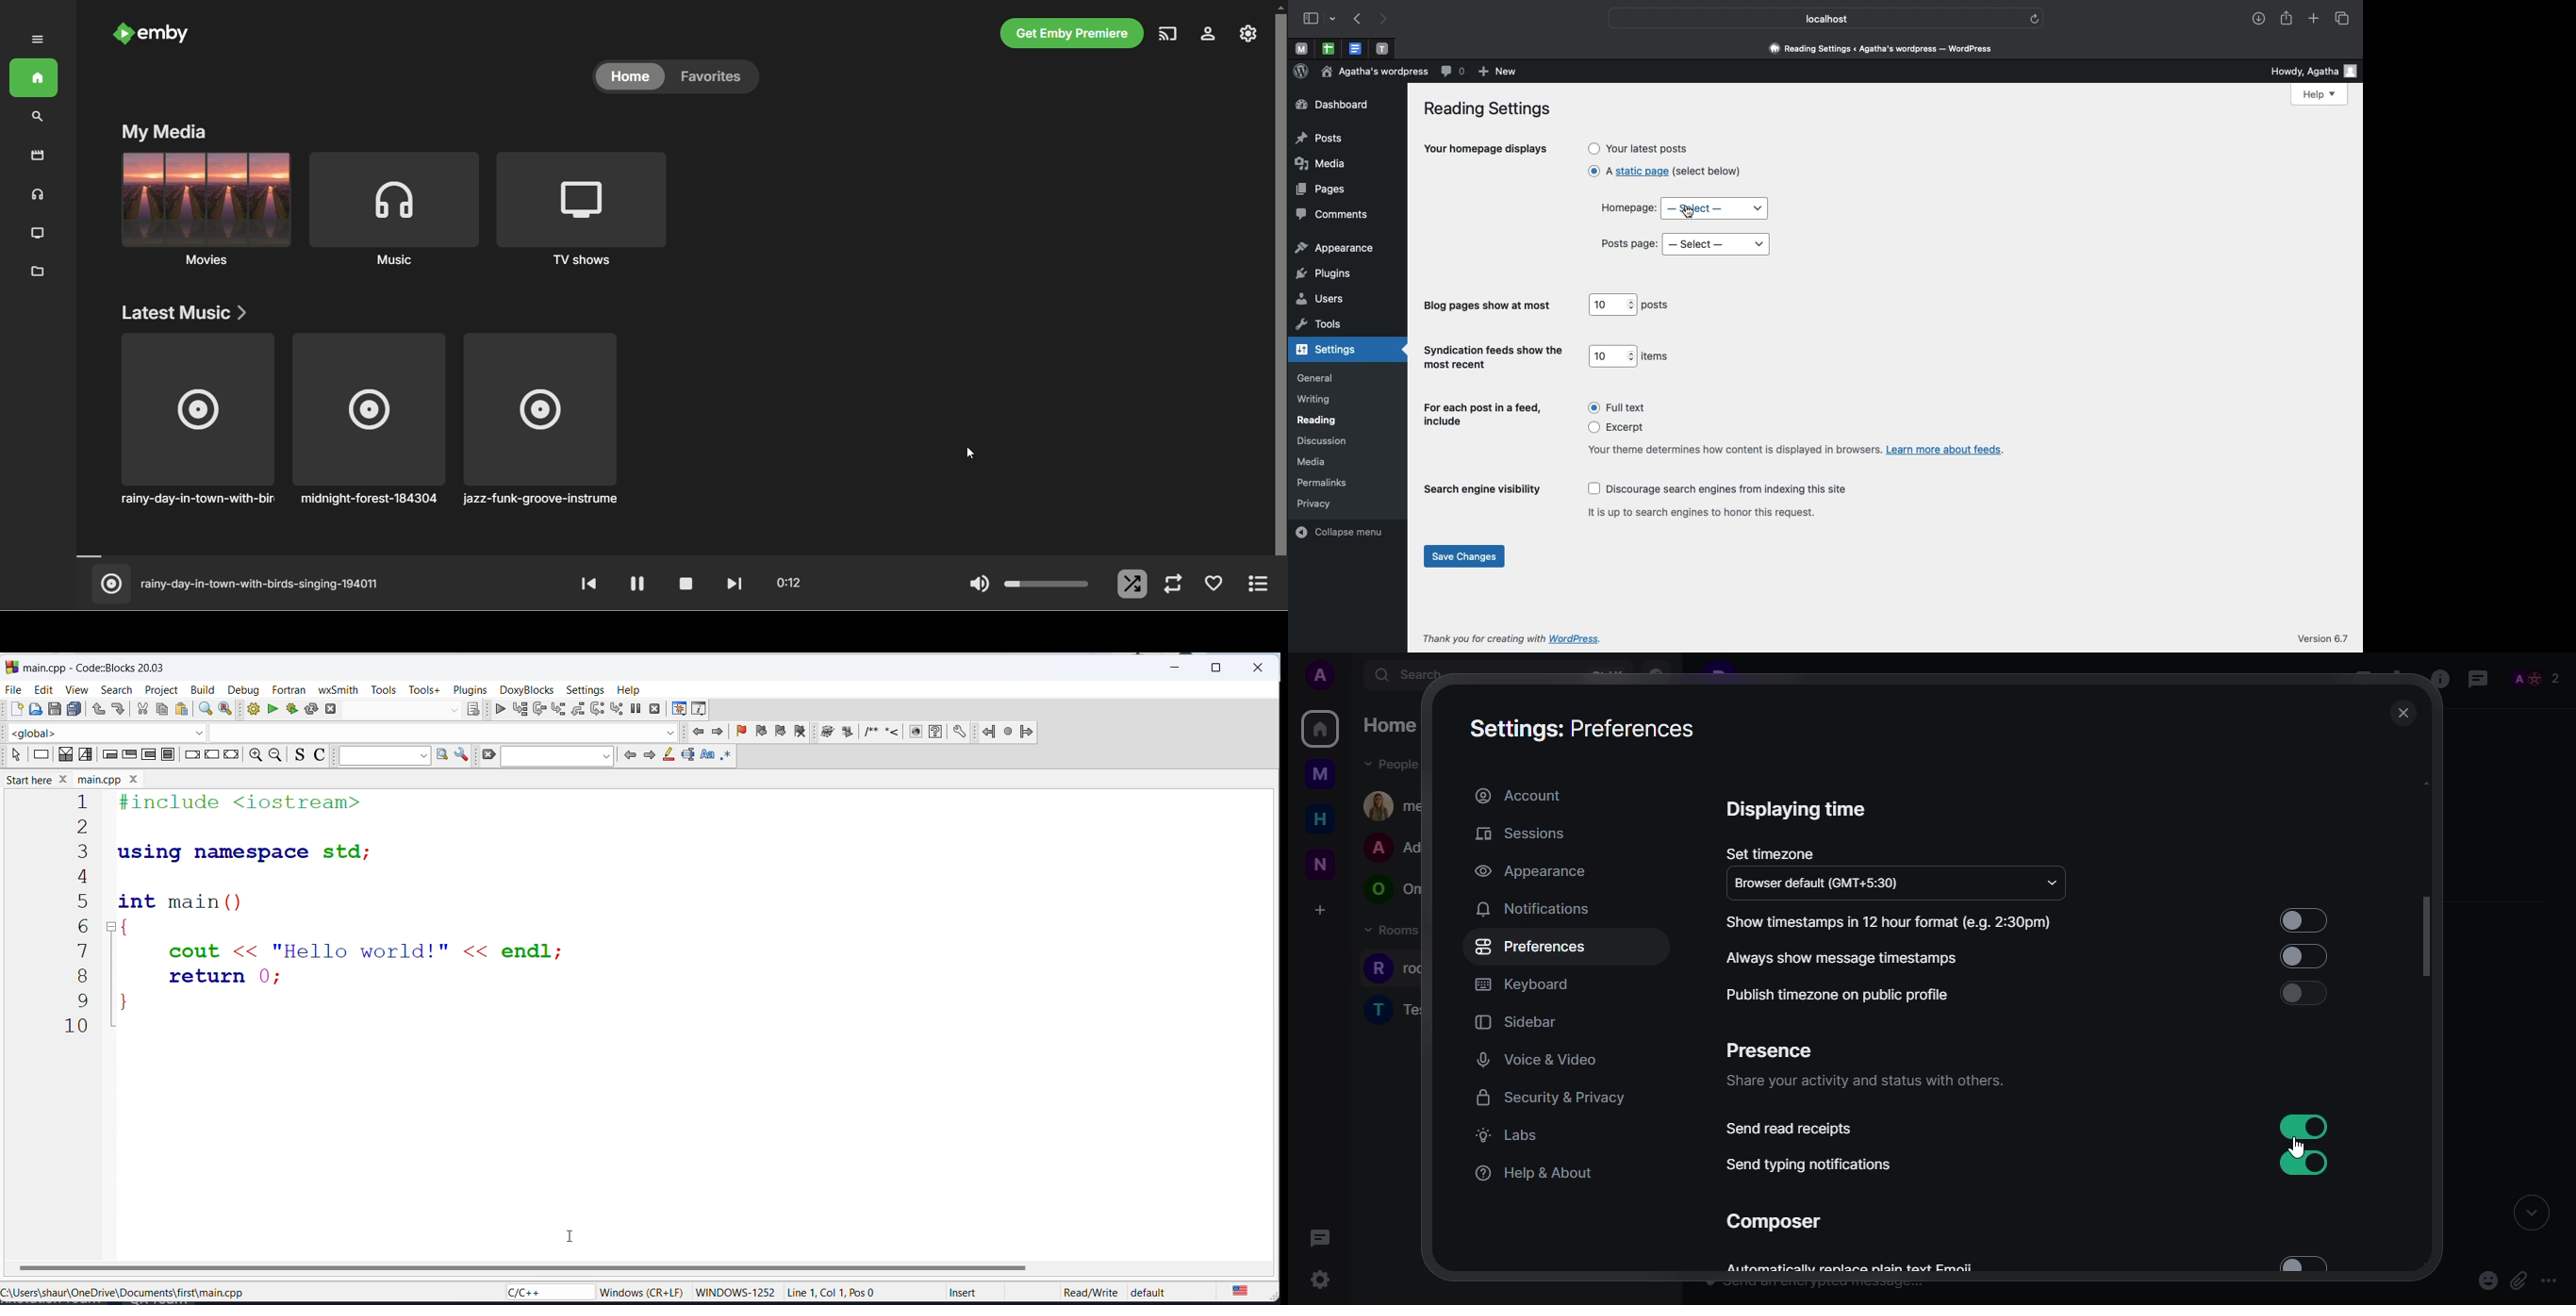 Image resolution: width=2576 pixels, height=1316 pixels. What do you see at coordinates (1484, 416) in the screenshot?
I see `For each post in a feed, include` at bounding box center [1484, 416].